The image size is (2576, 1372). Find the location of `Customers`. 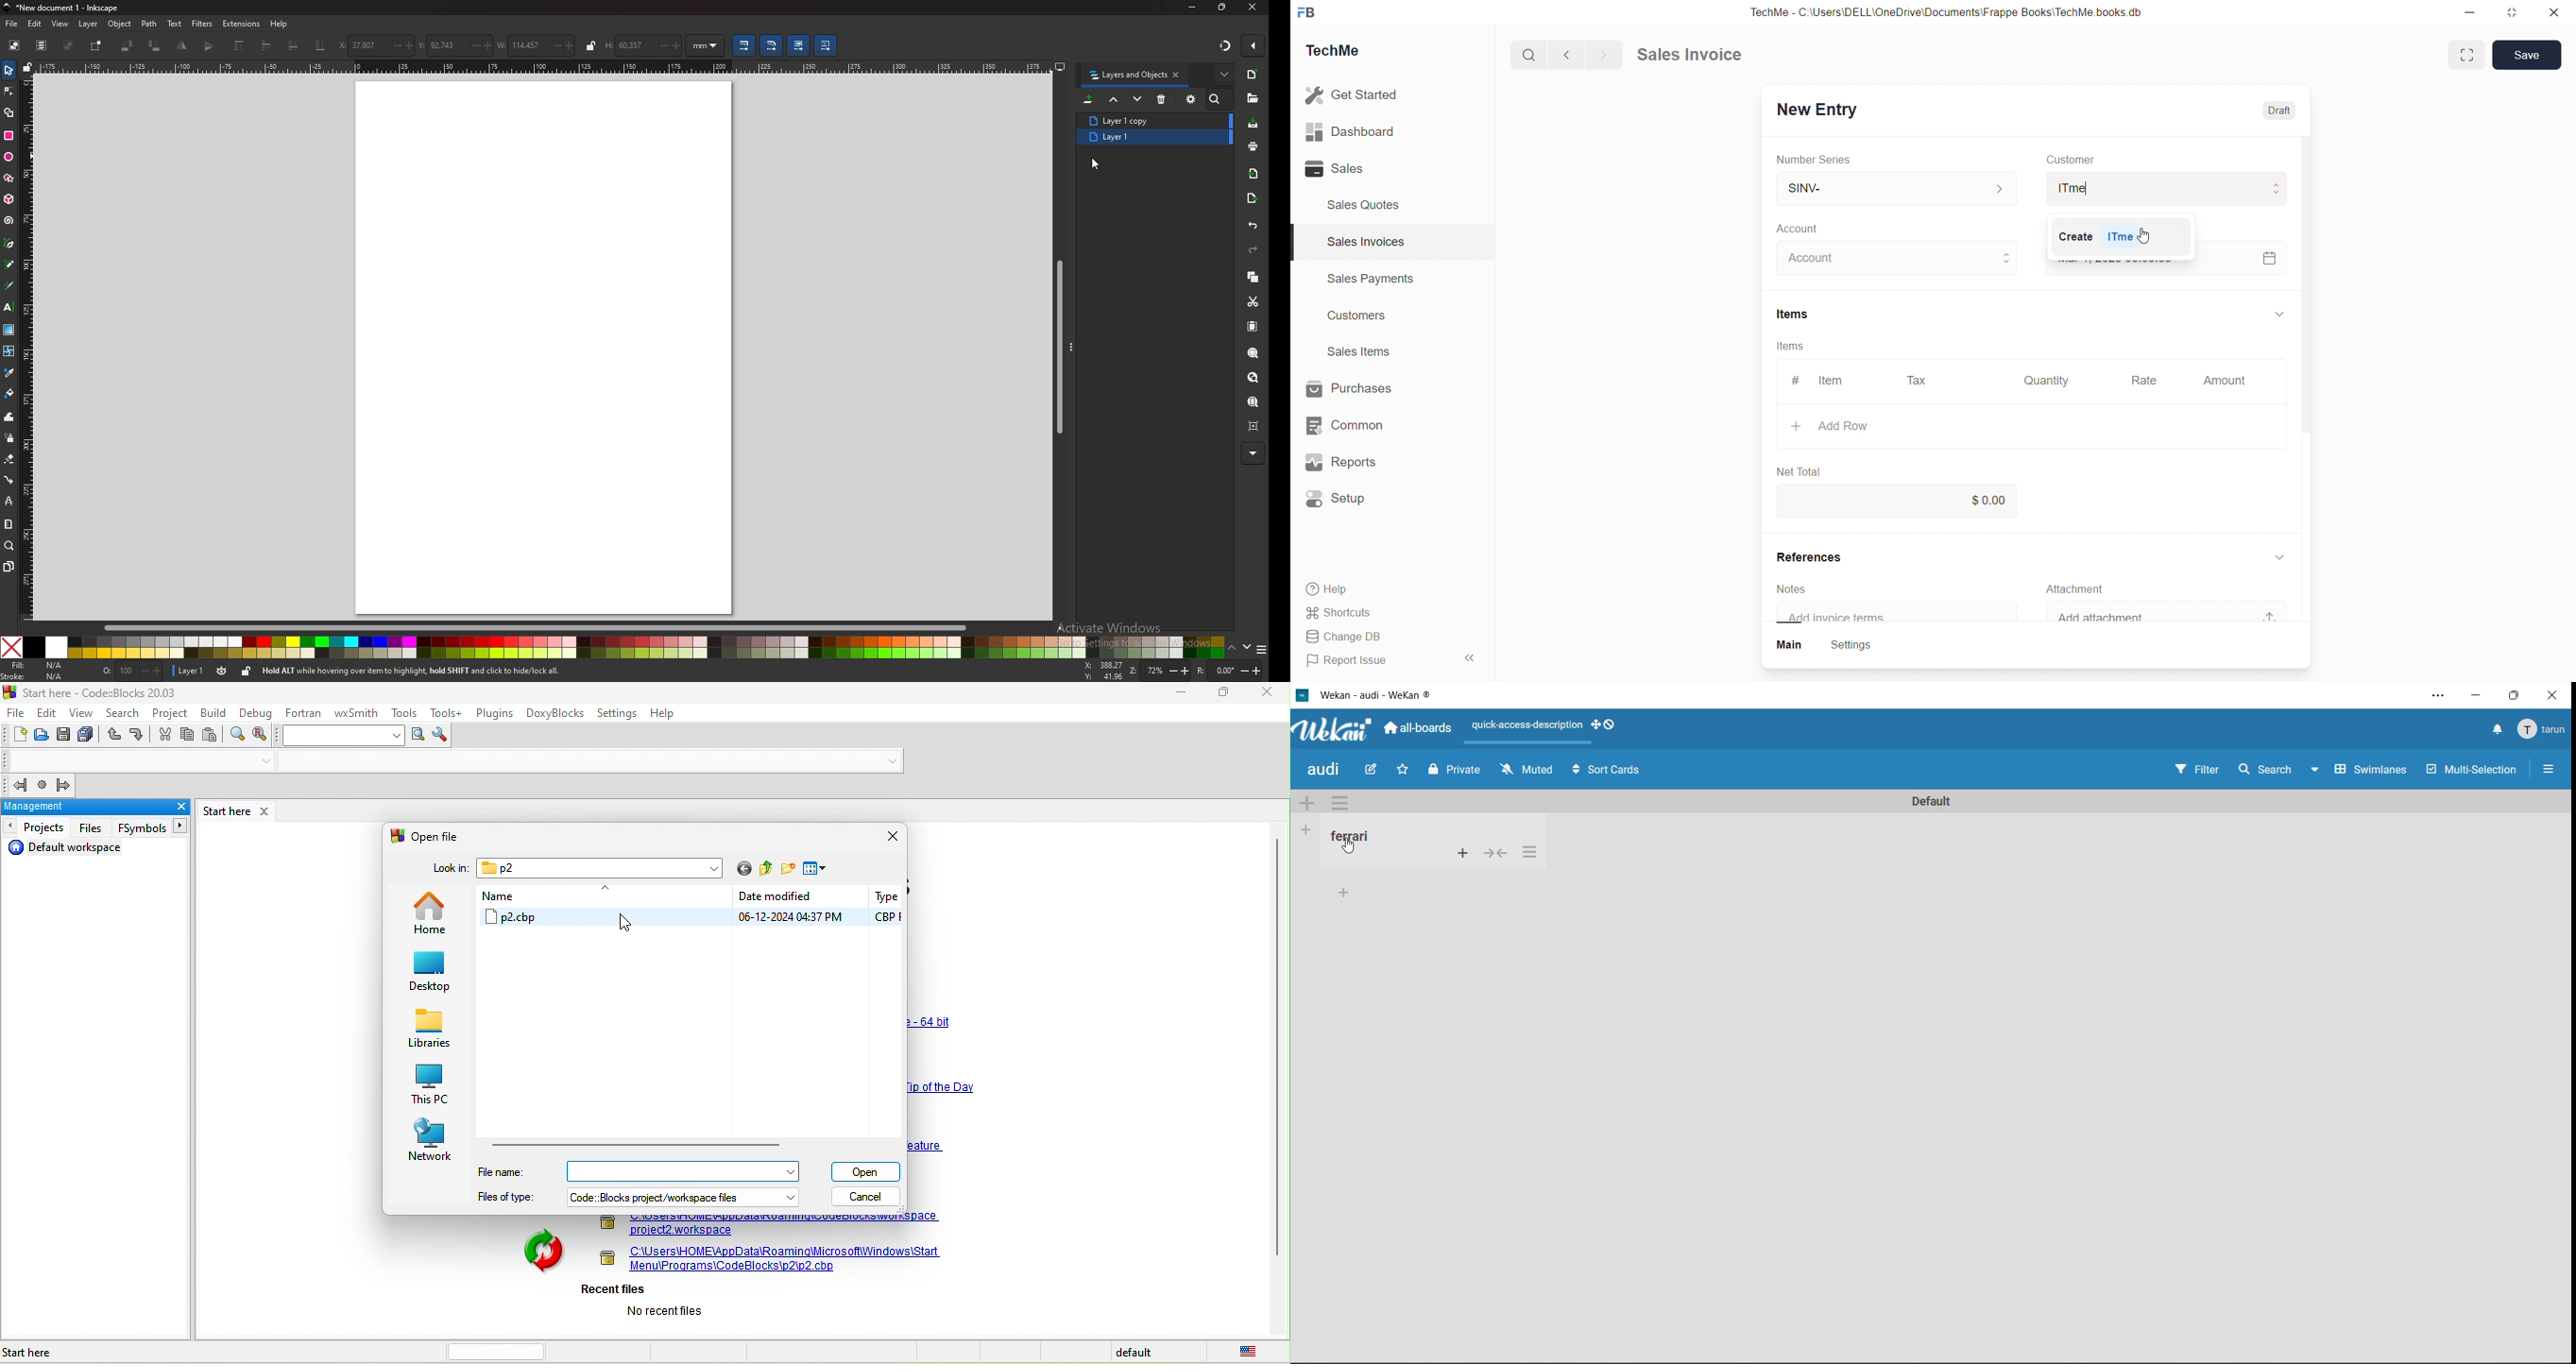

Customers is located at coordinates (1364, 319).